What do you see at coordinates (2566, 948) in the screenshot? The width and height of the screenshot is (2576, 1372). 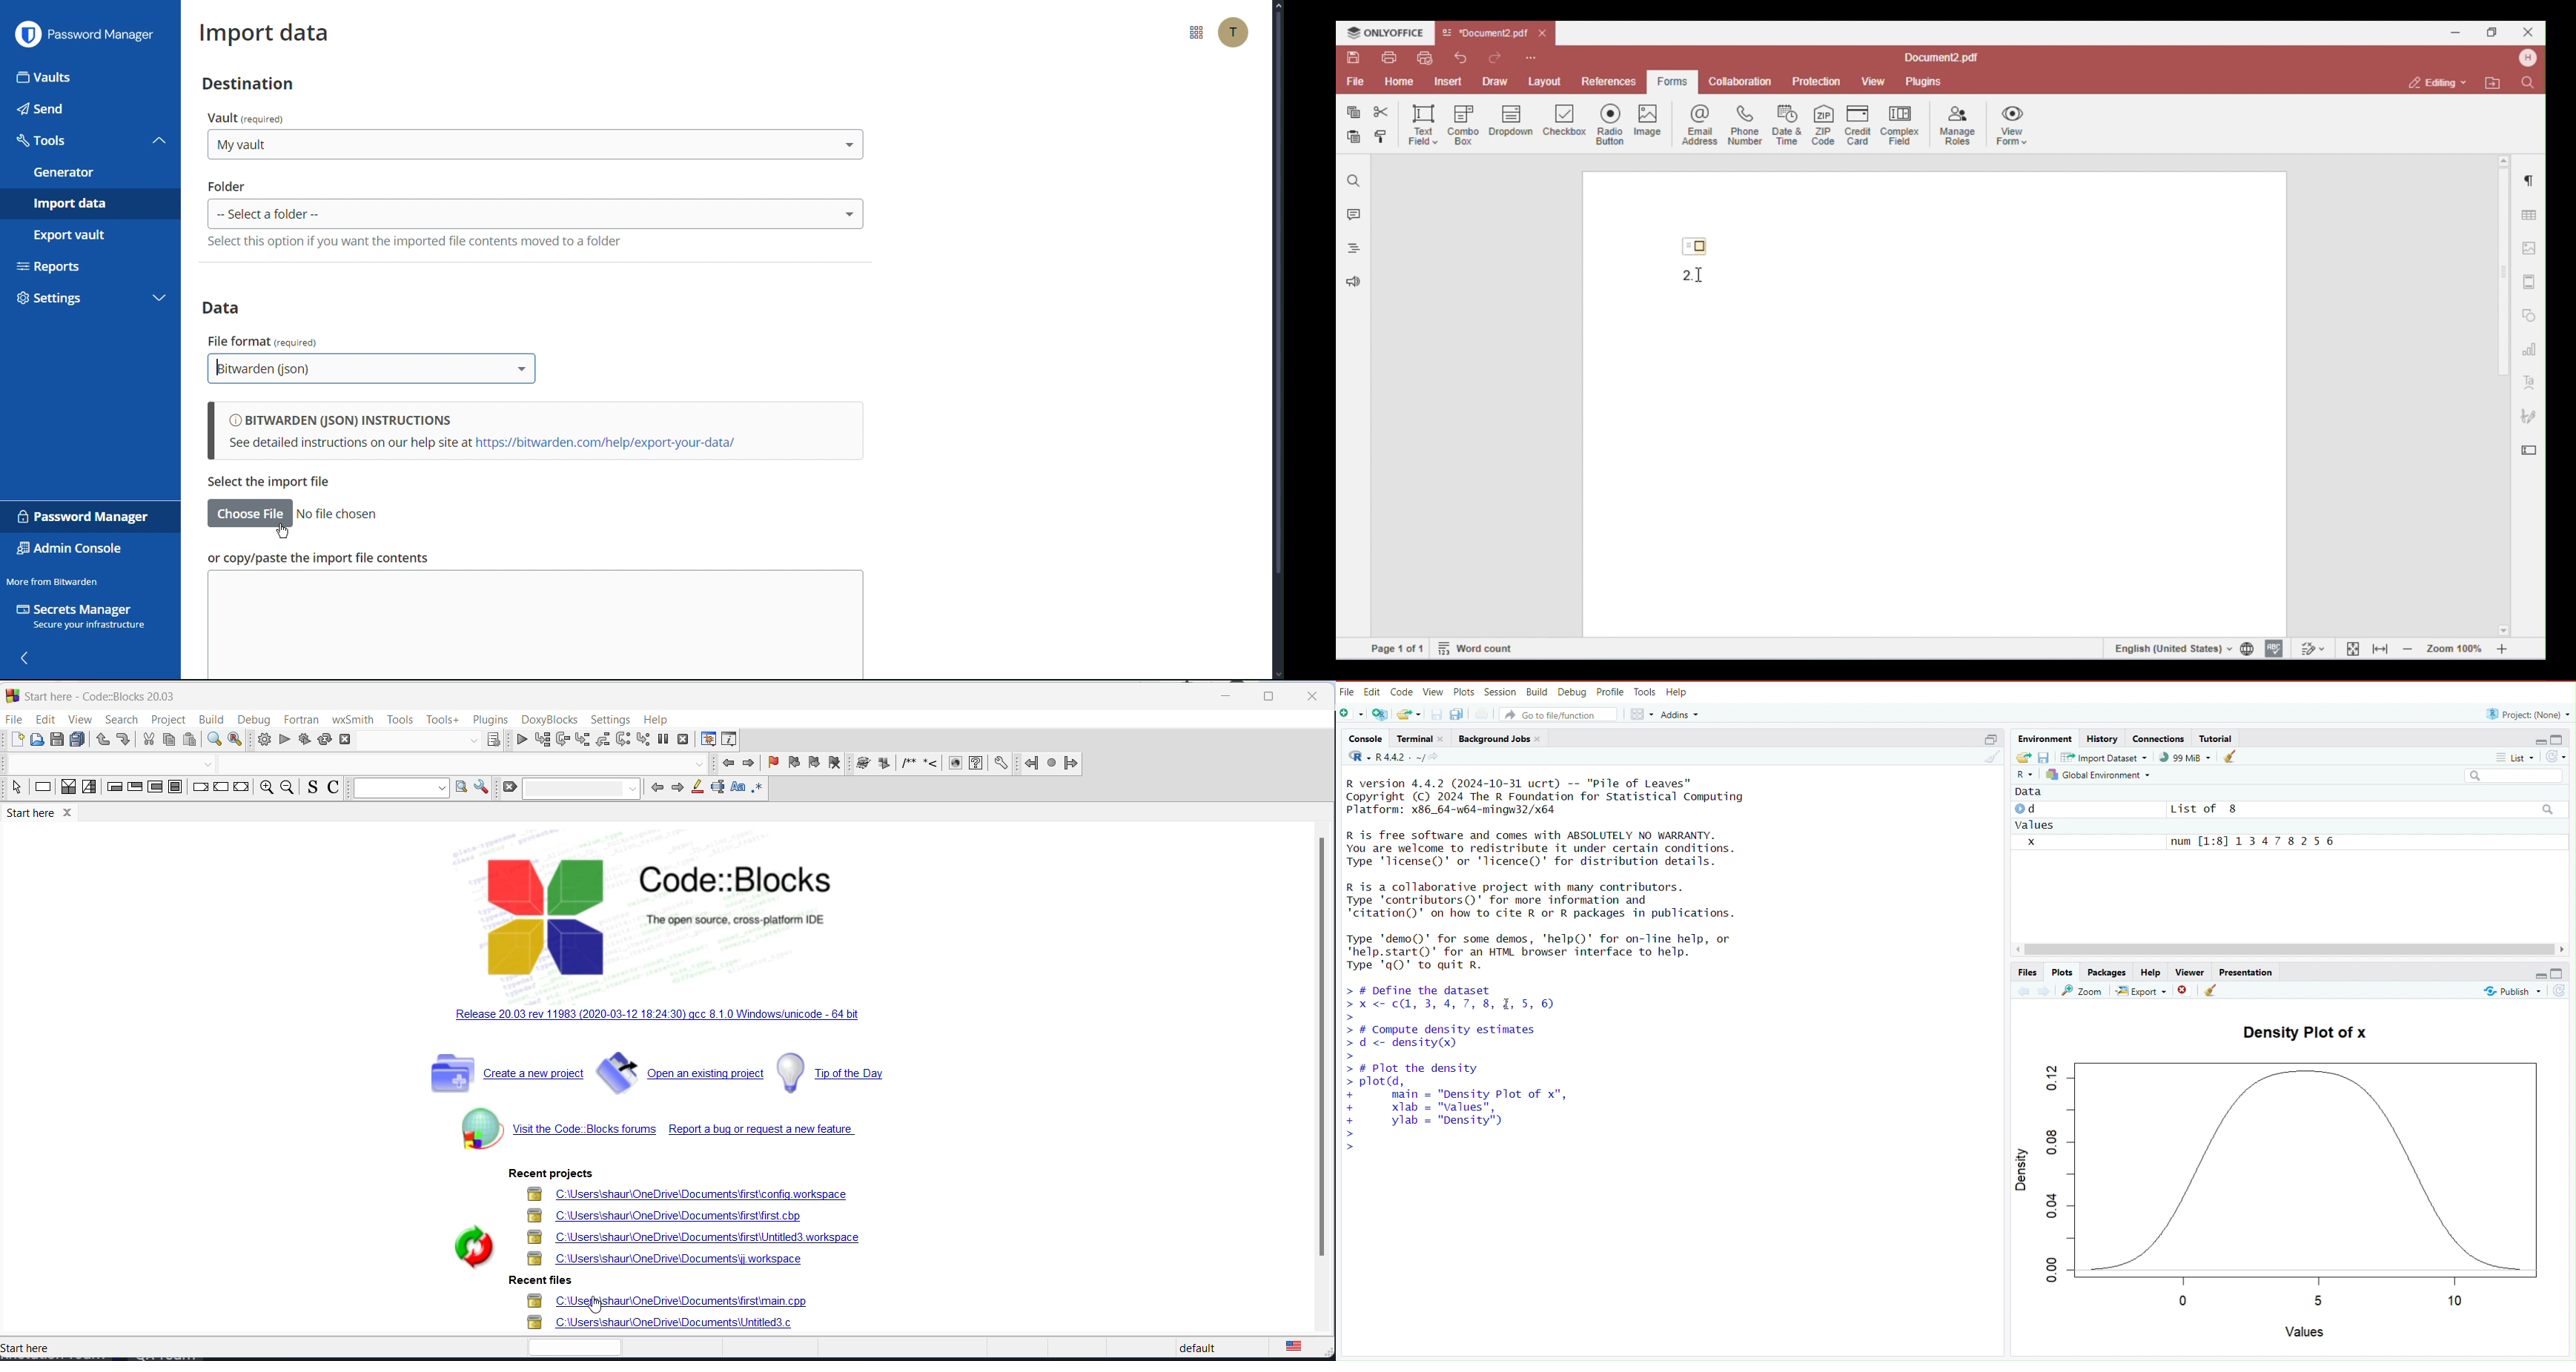 I see `move right` at bounding box center [2566, 948].